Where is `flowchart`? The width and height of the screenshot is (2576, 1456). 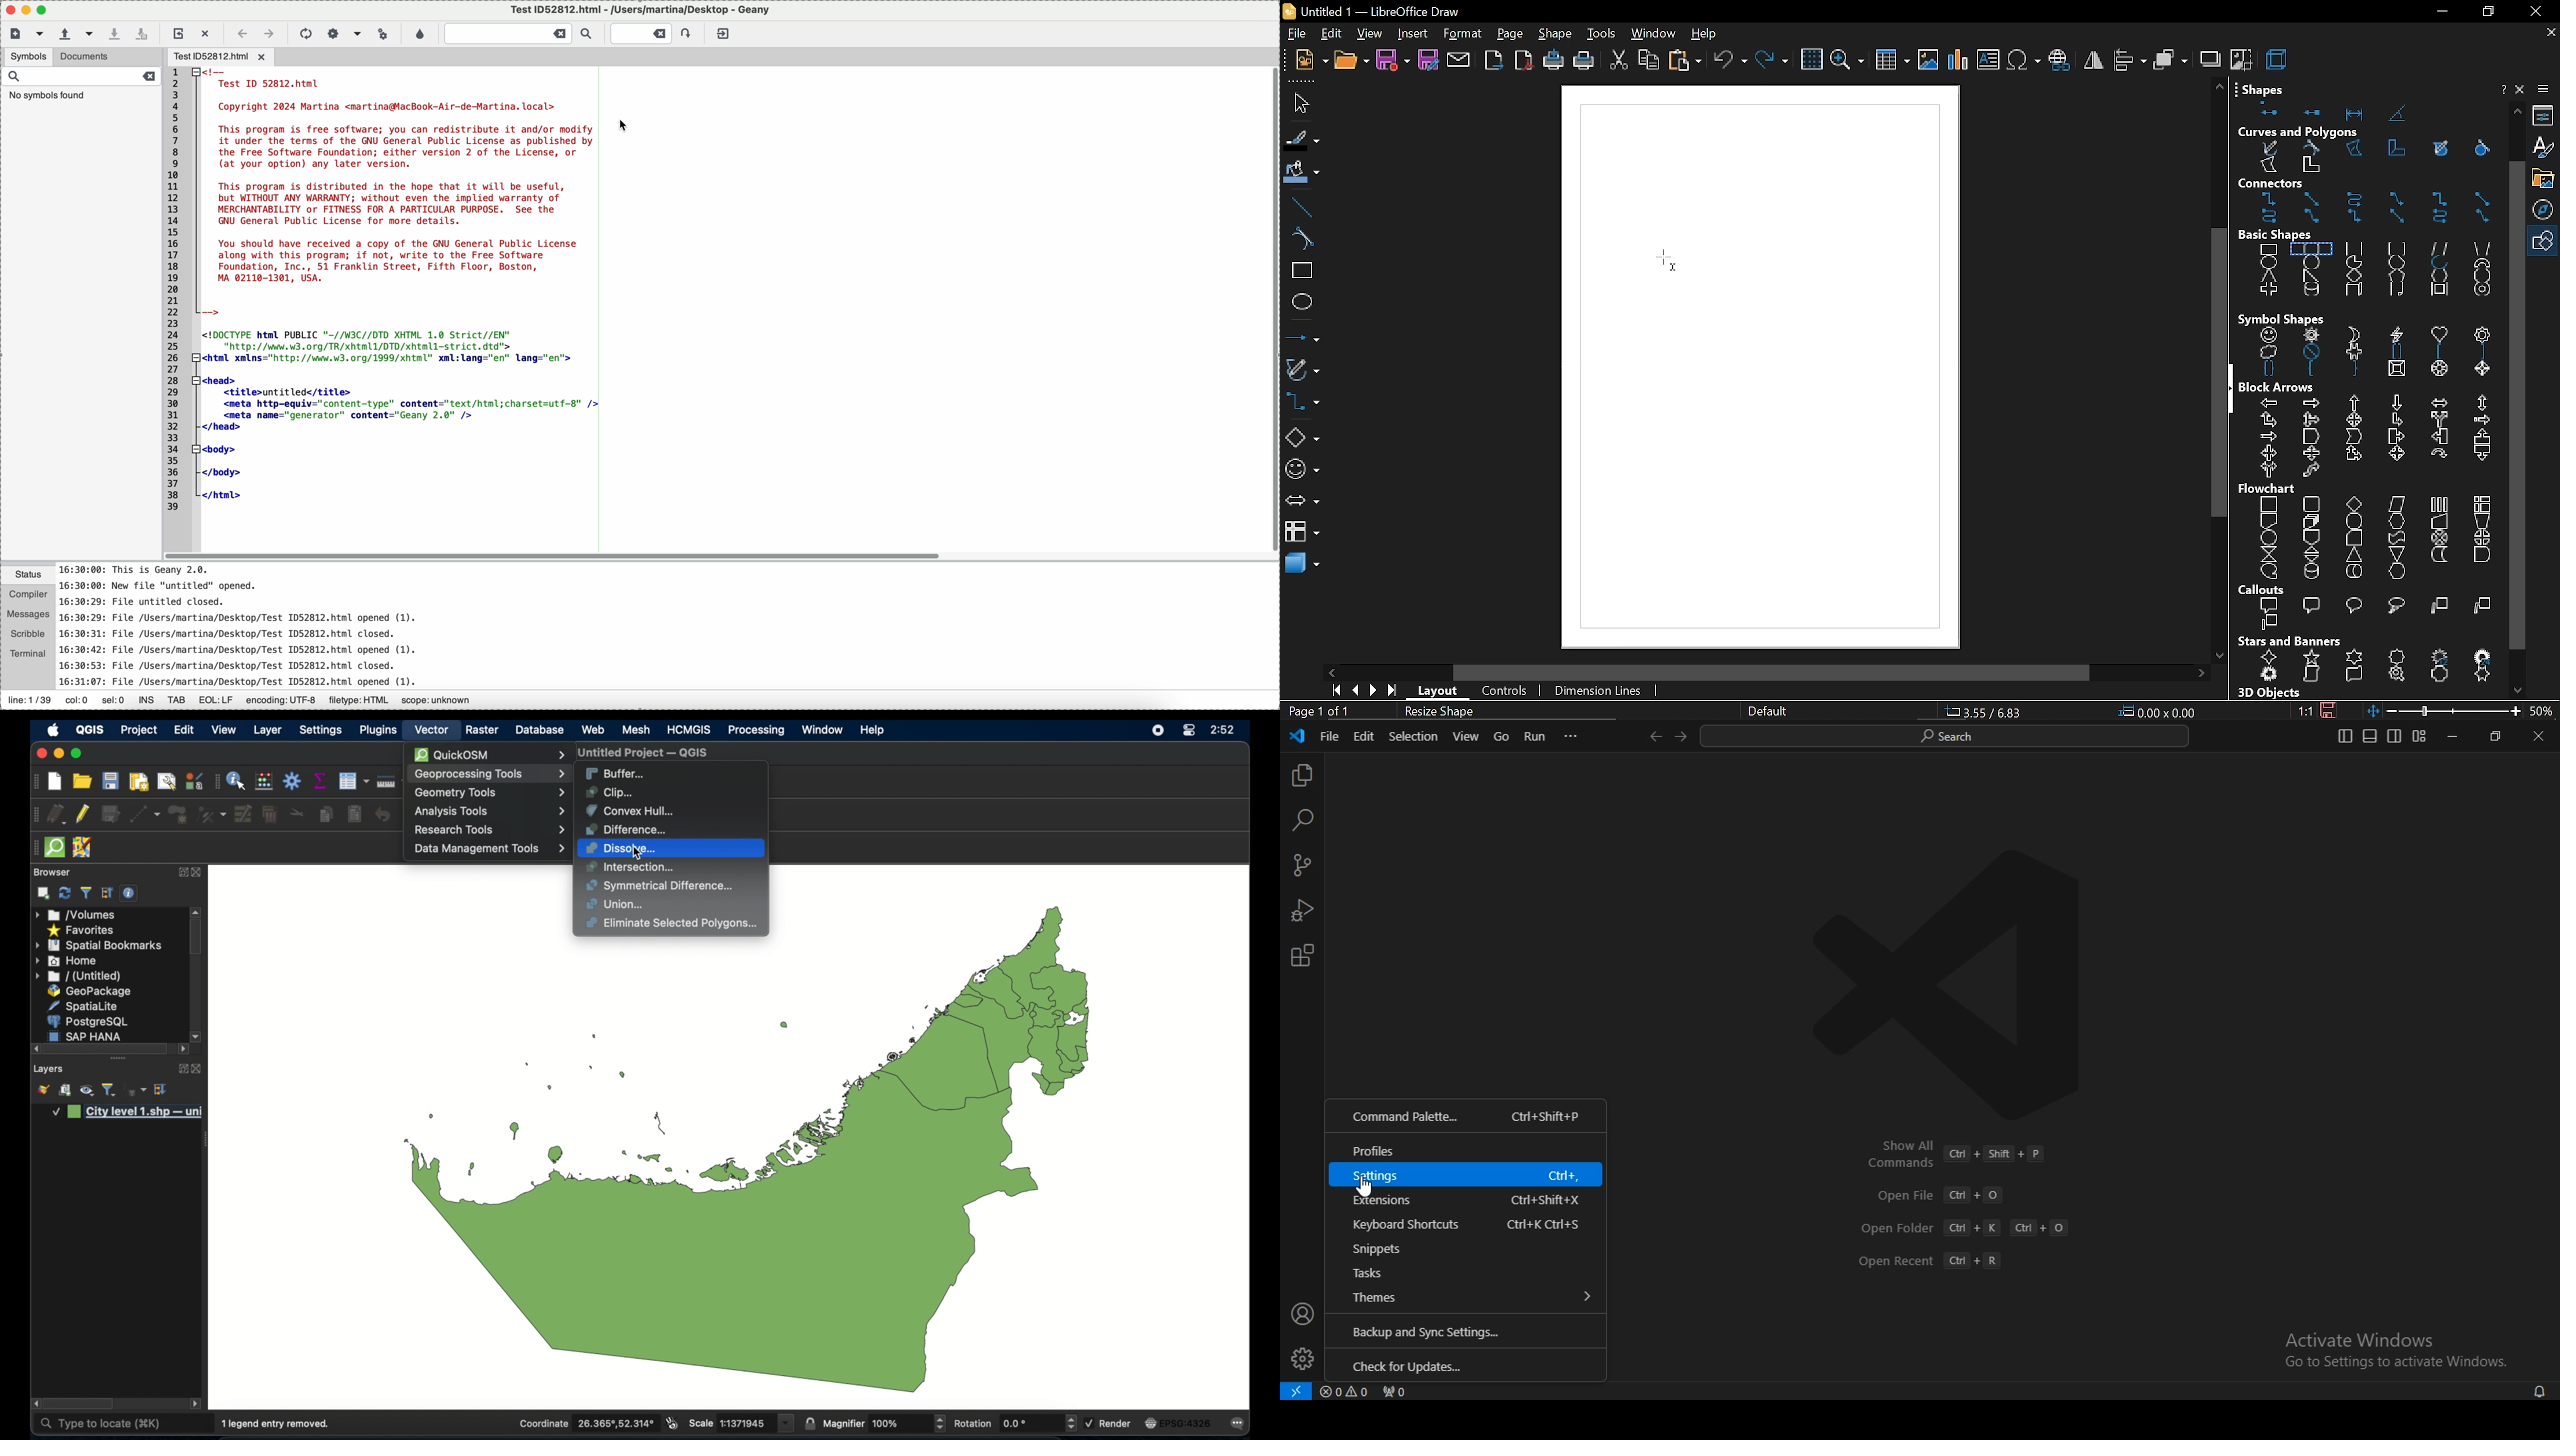
flowchart is located at coordinates (2366, 538).